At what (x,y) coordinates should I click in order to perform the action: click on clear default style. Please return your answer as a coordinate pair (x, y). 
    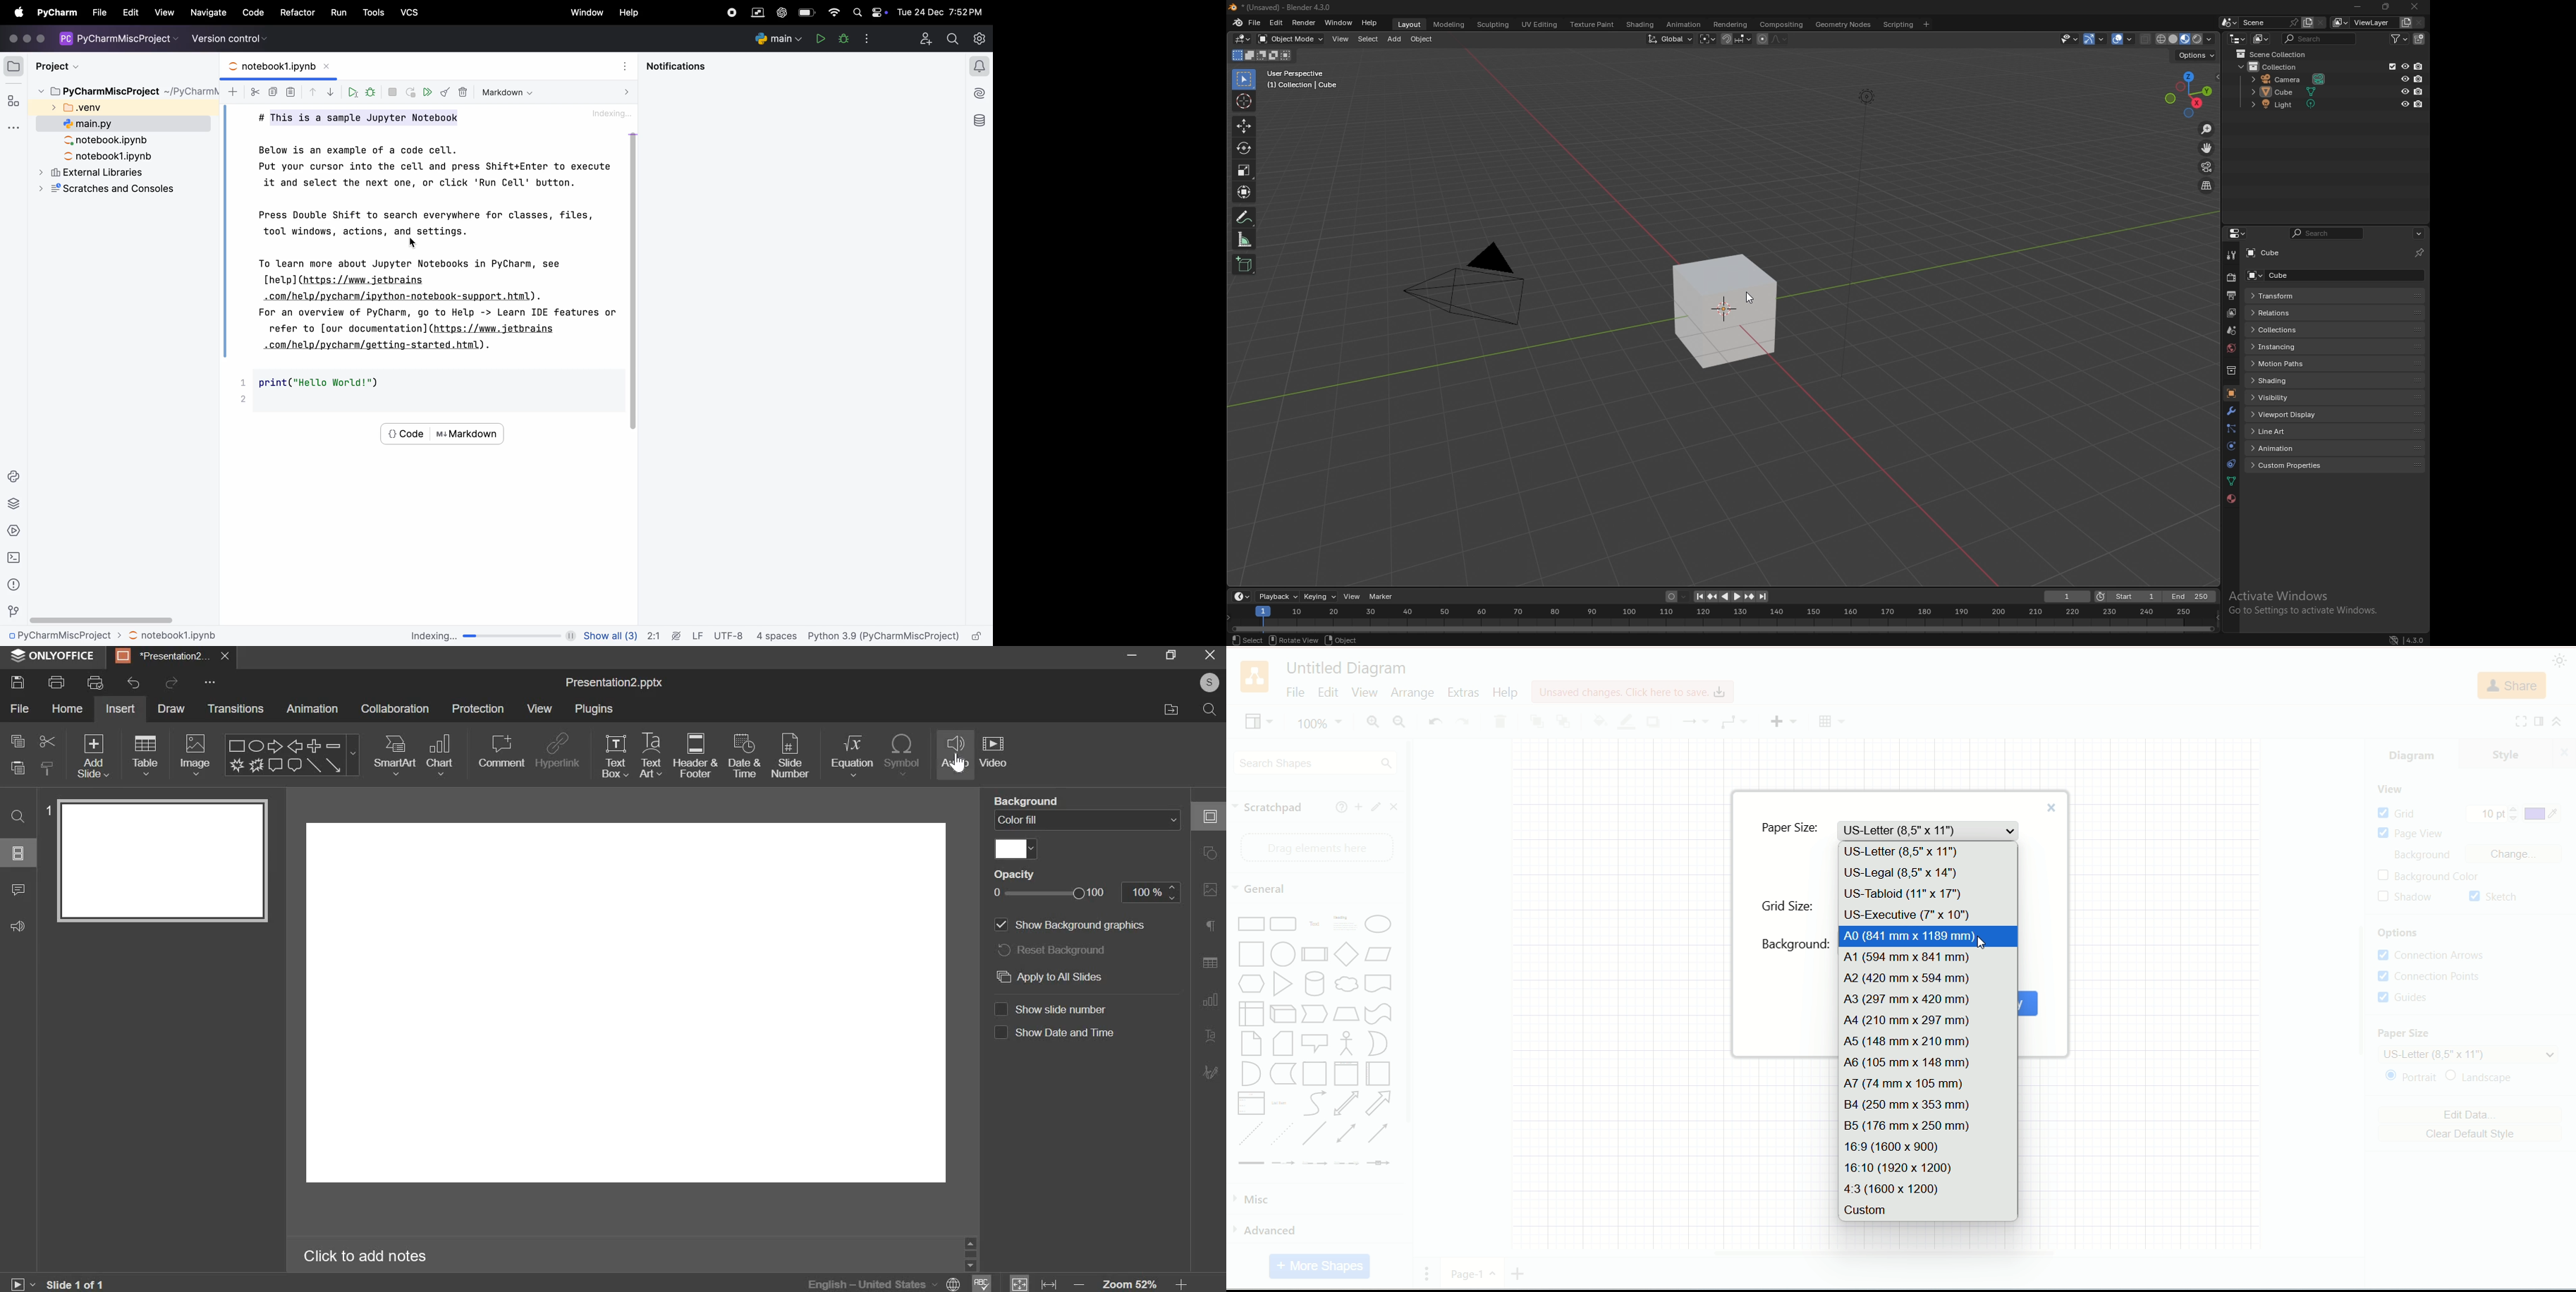
    Looking at the image, I should click on (2469, 1135).